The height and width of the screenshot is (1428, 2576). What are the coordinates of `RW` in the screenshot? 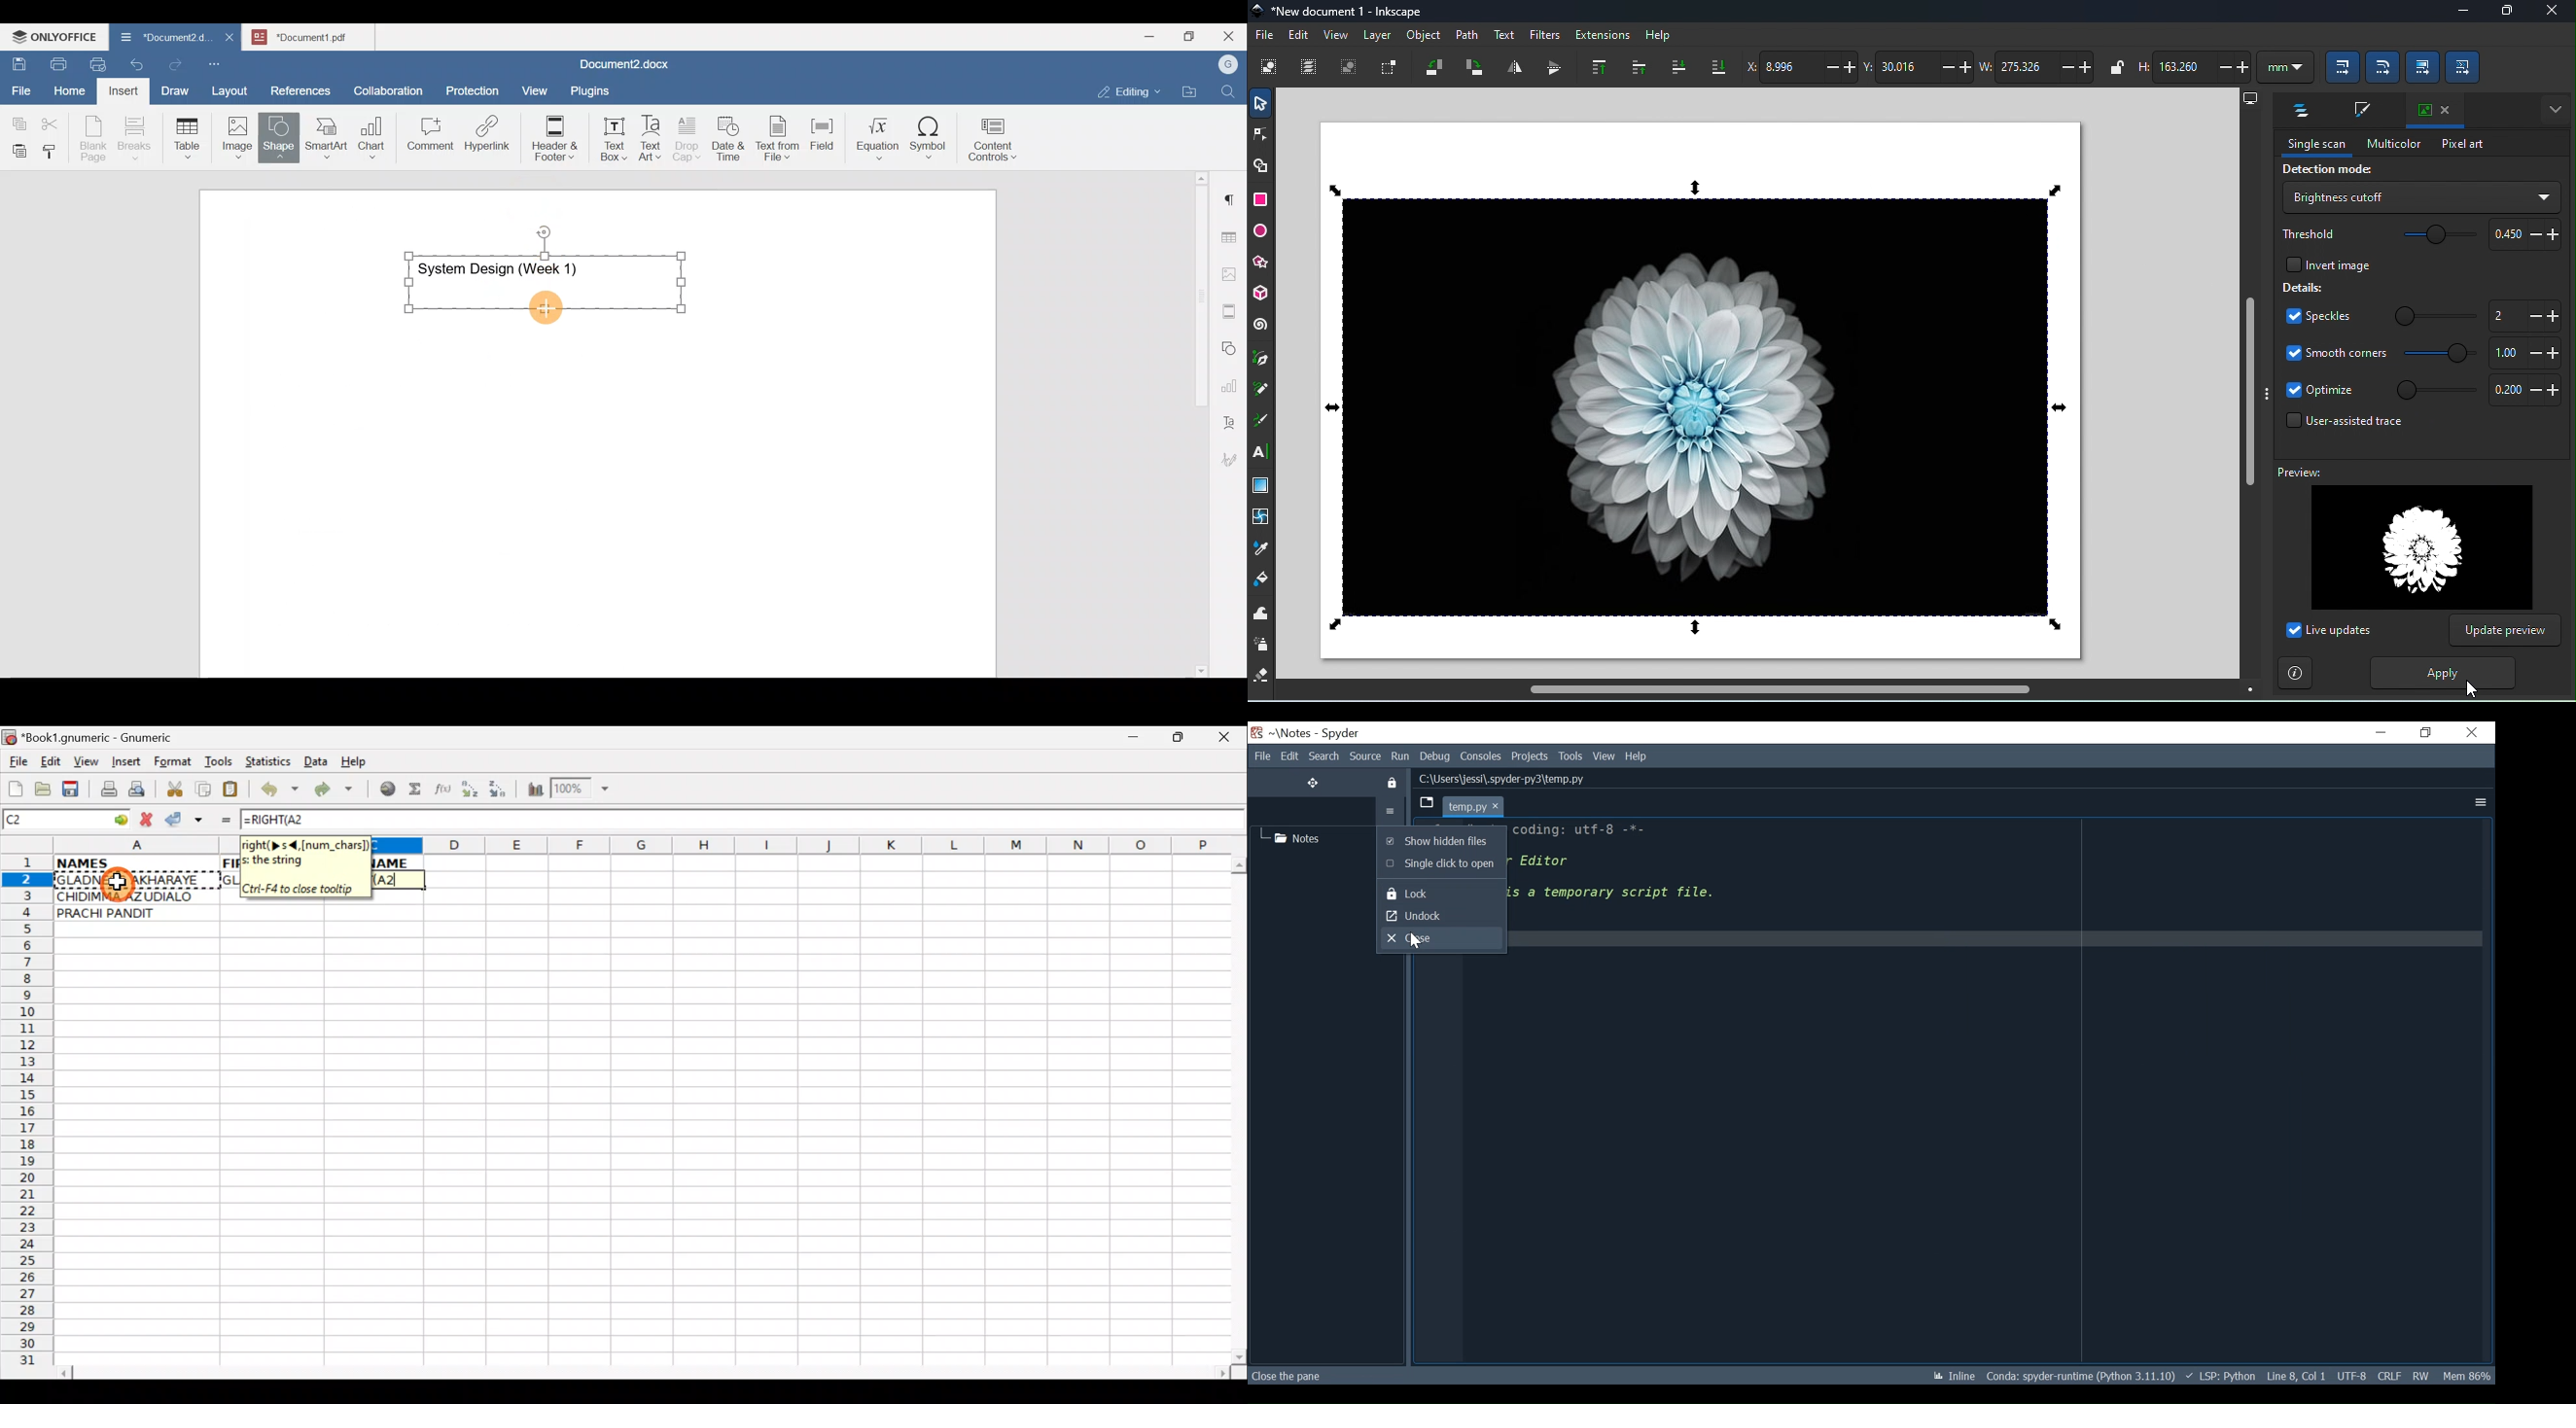 It's located at (2424, 1377).